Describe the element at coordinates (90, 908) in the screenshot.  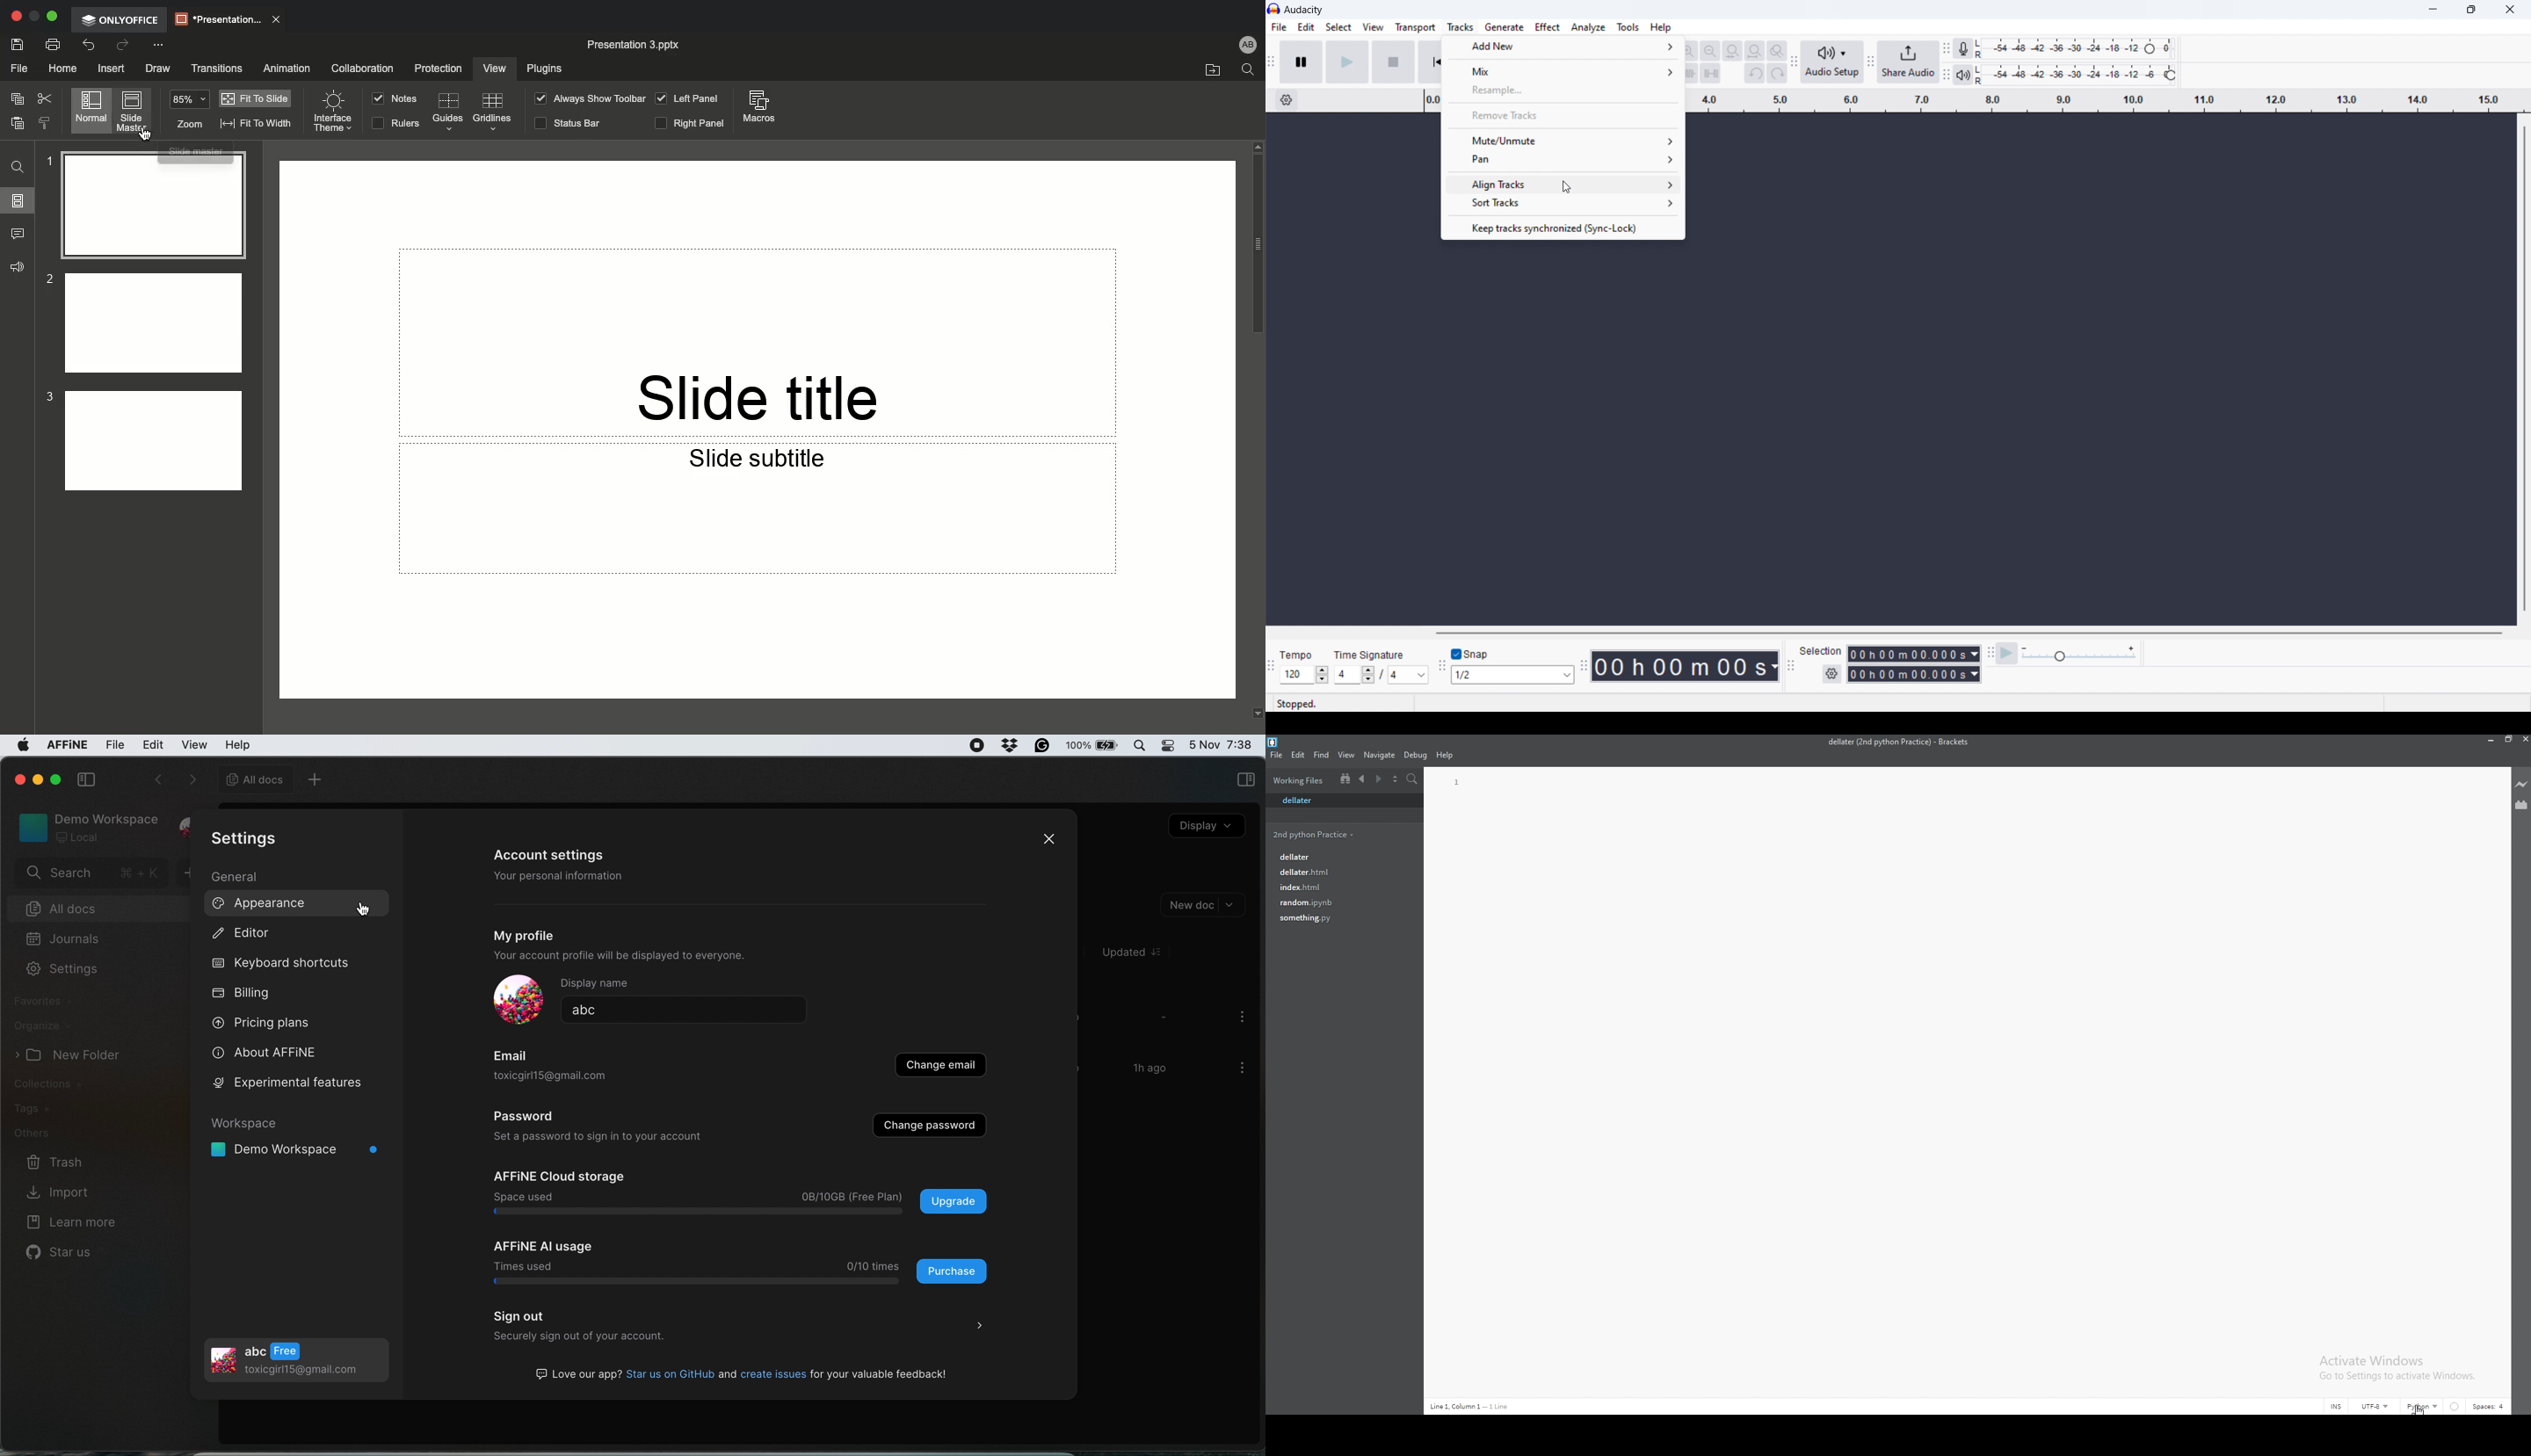
I see `all docs` at that location.